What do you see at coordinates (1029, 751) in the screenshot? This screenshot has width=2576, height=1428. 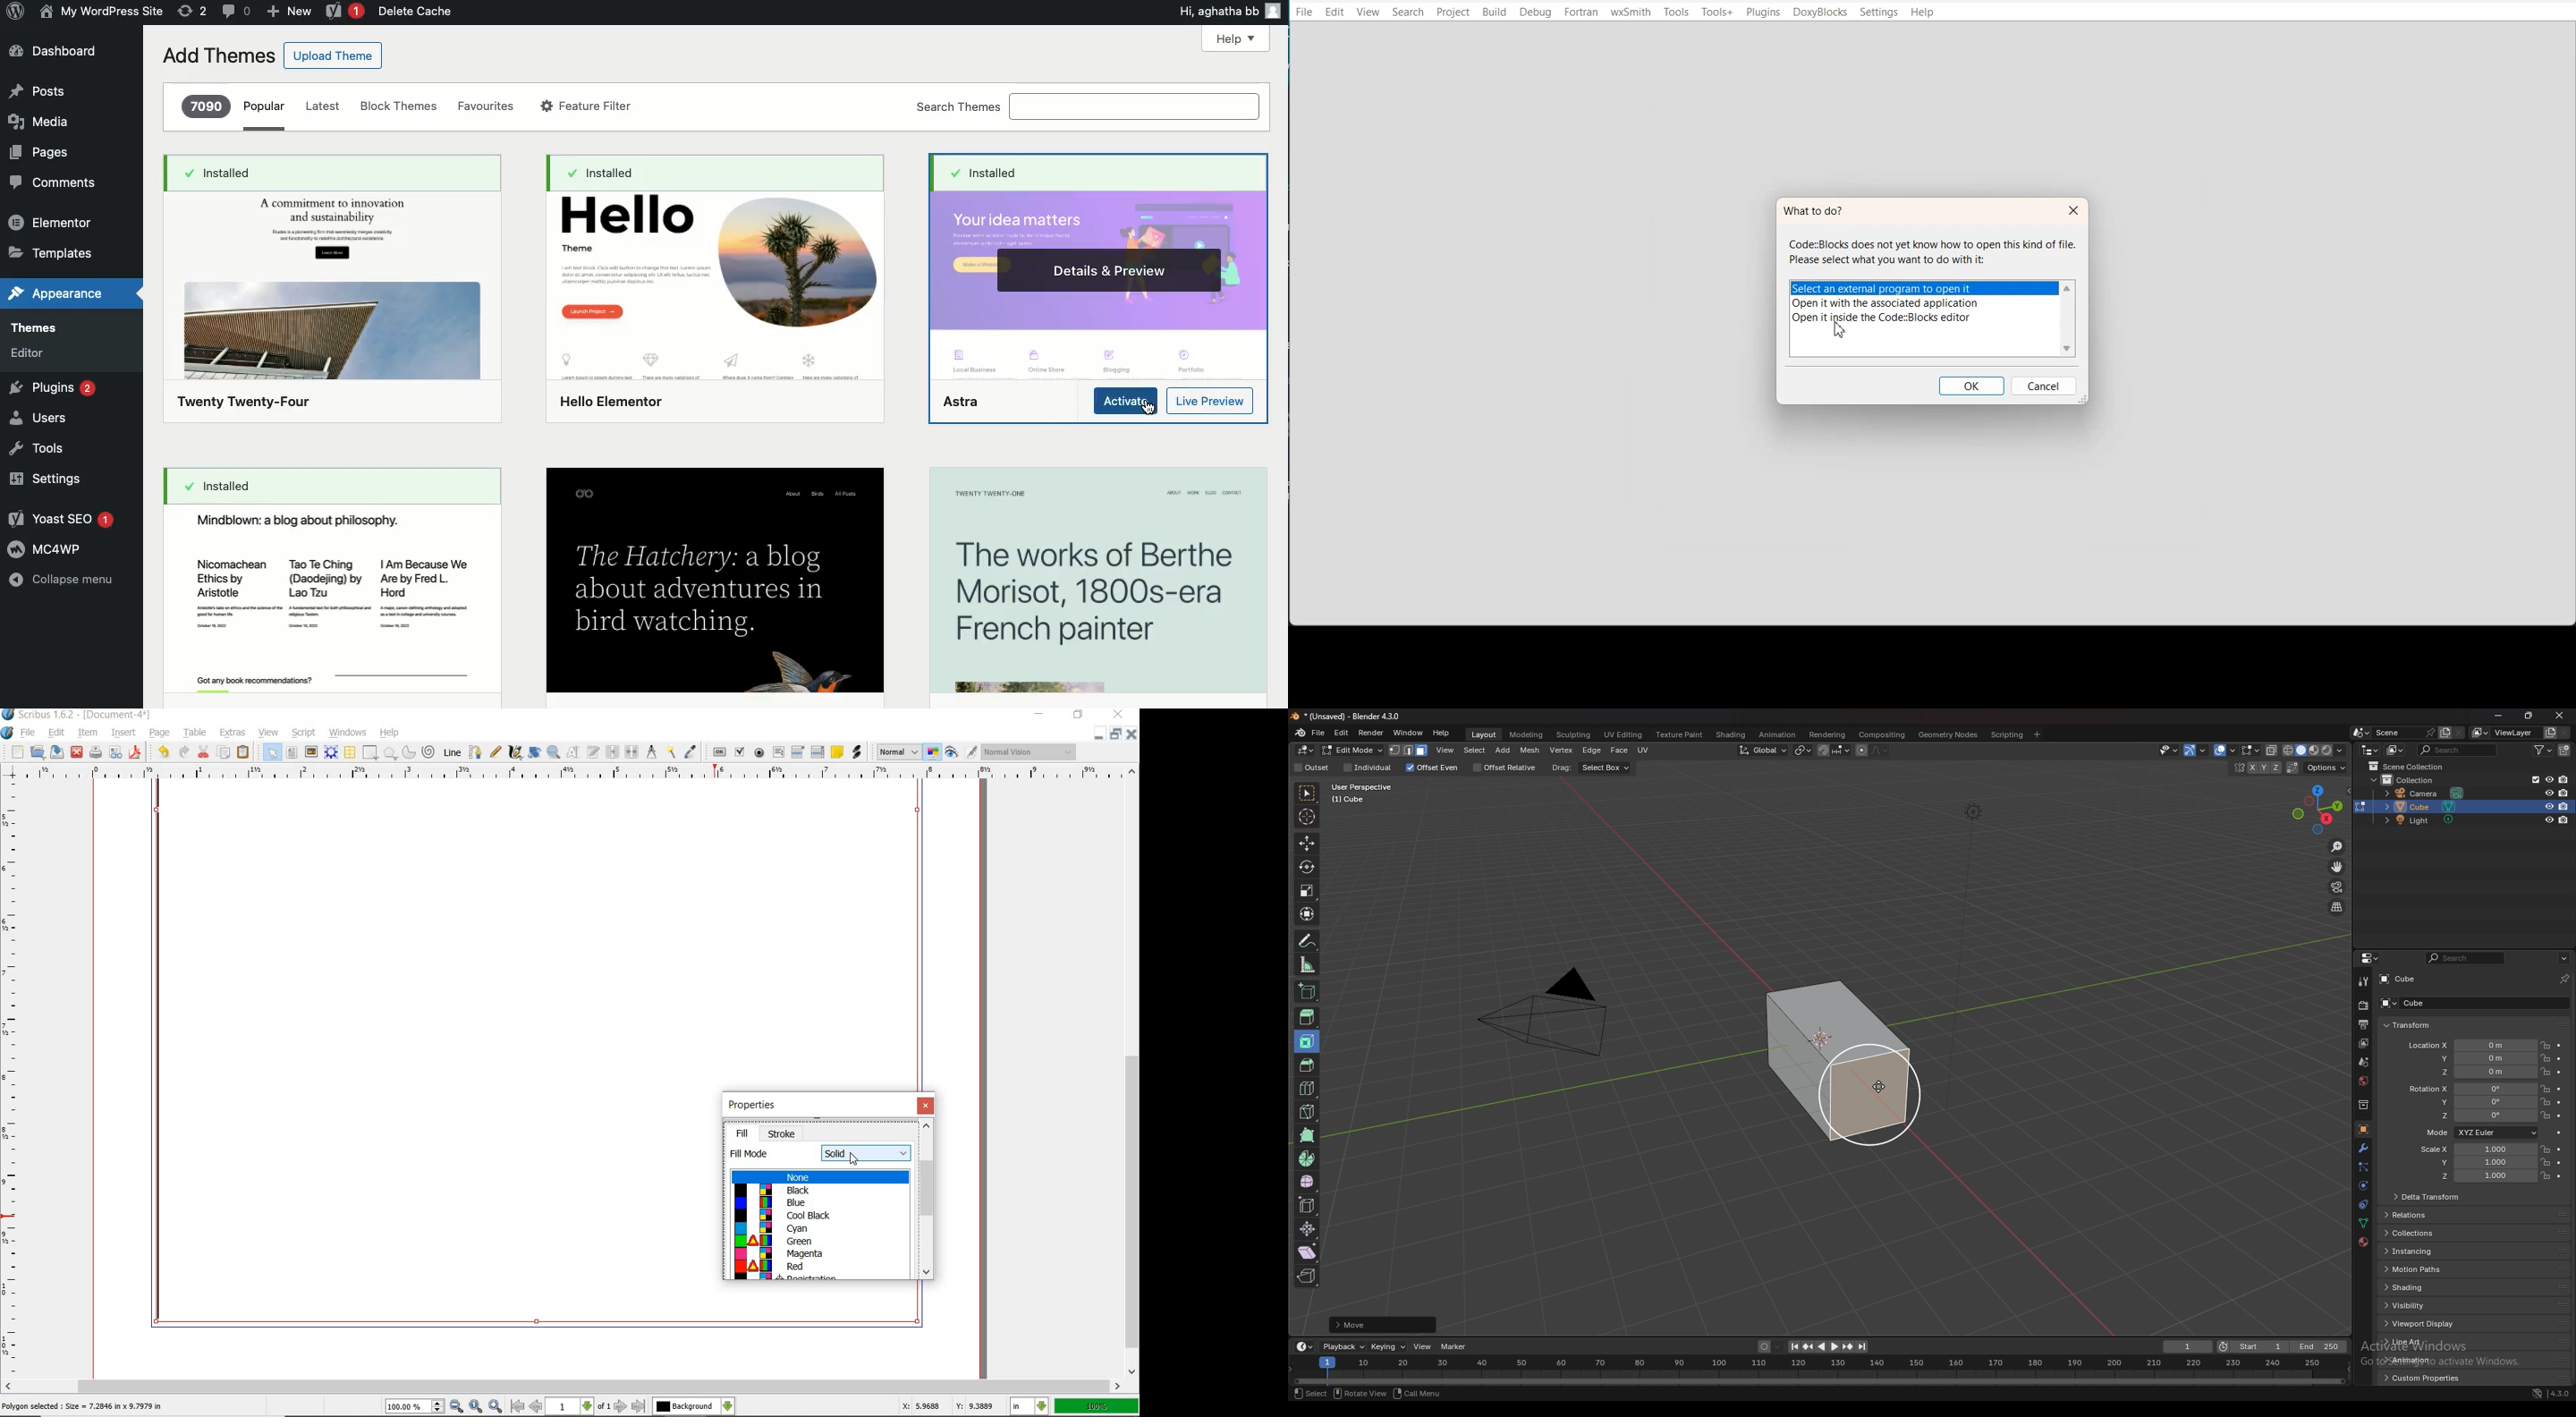 I see `Normal Vision` at bounding box center [1029, 751].